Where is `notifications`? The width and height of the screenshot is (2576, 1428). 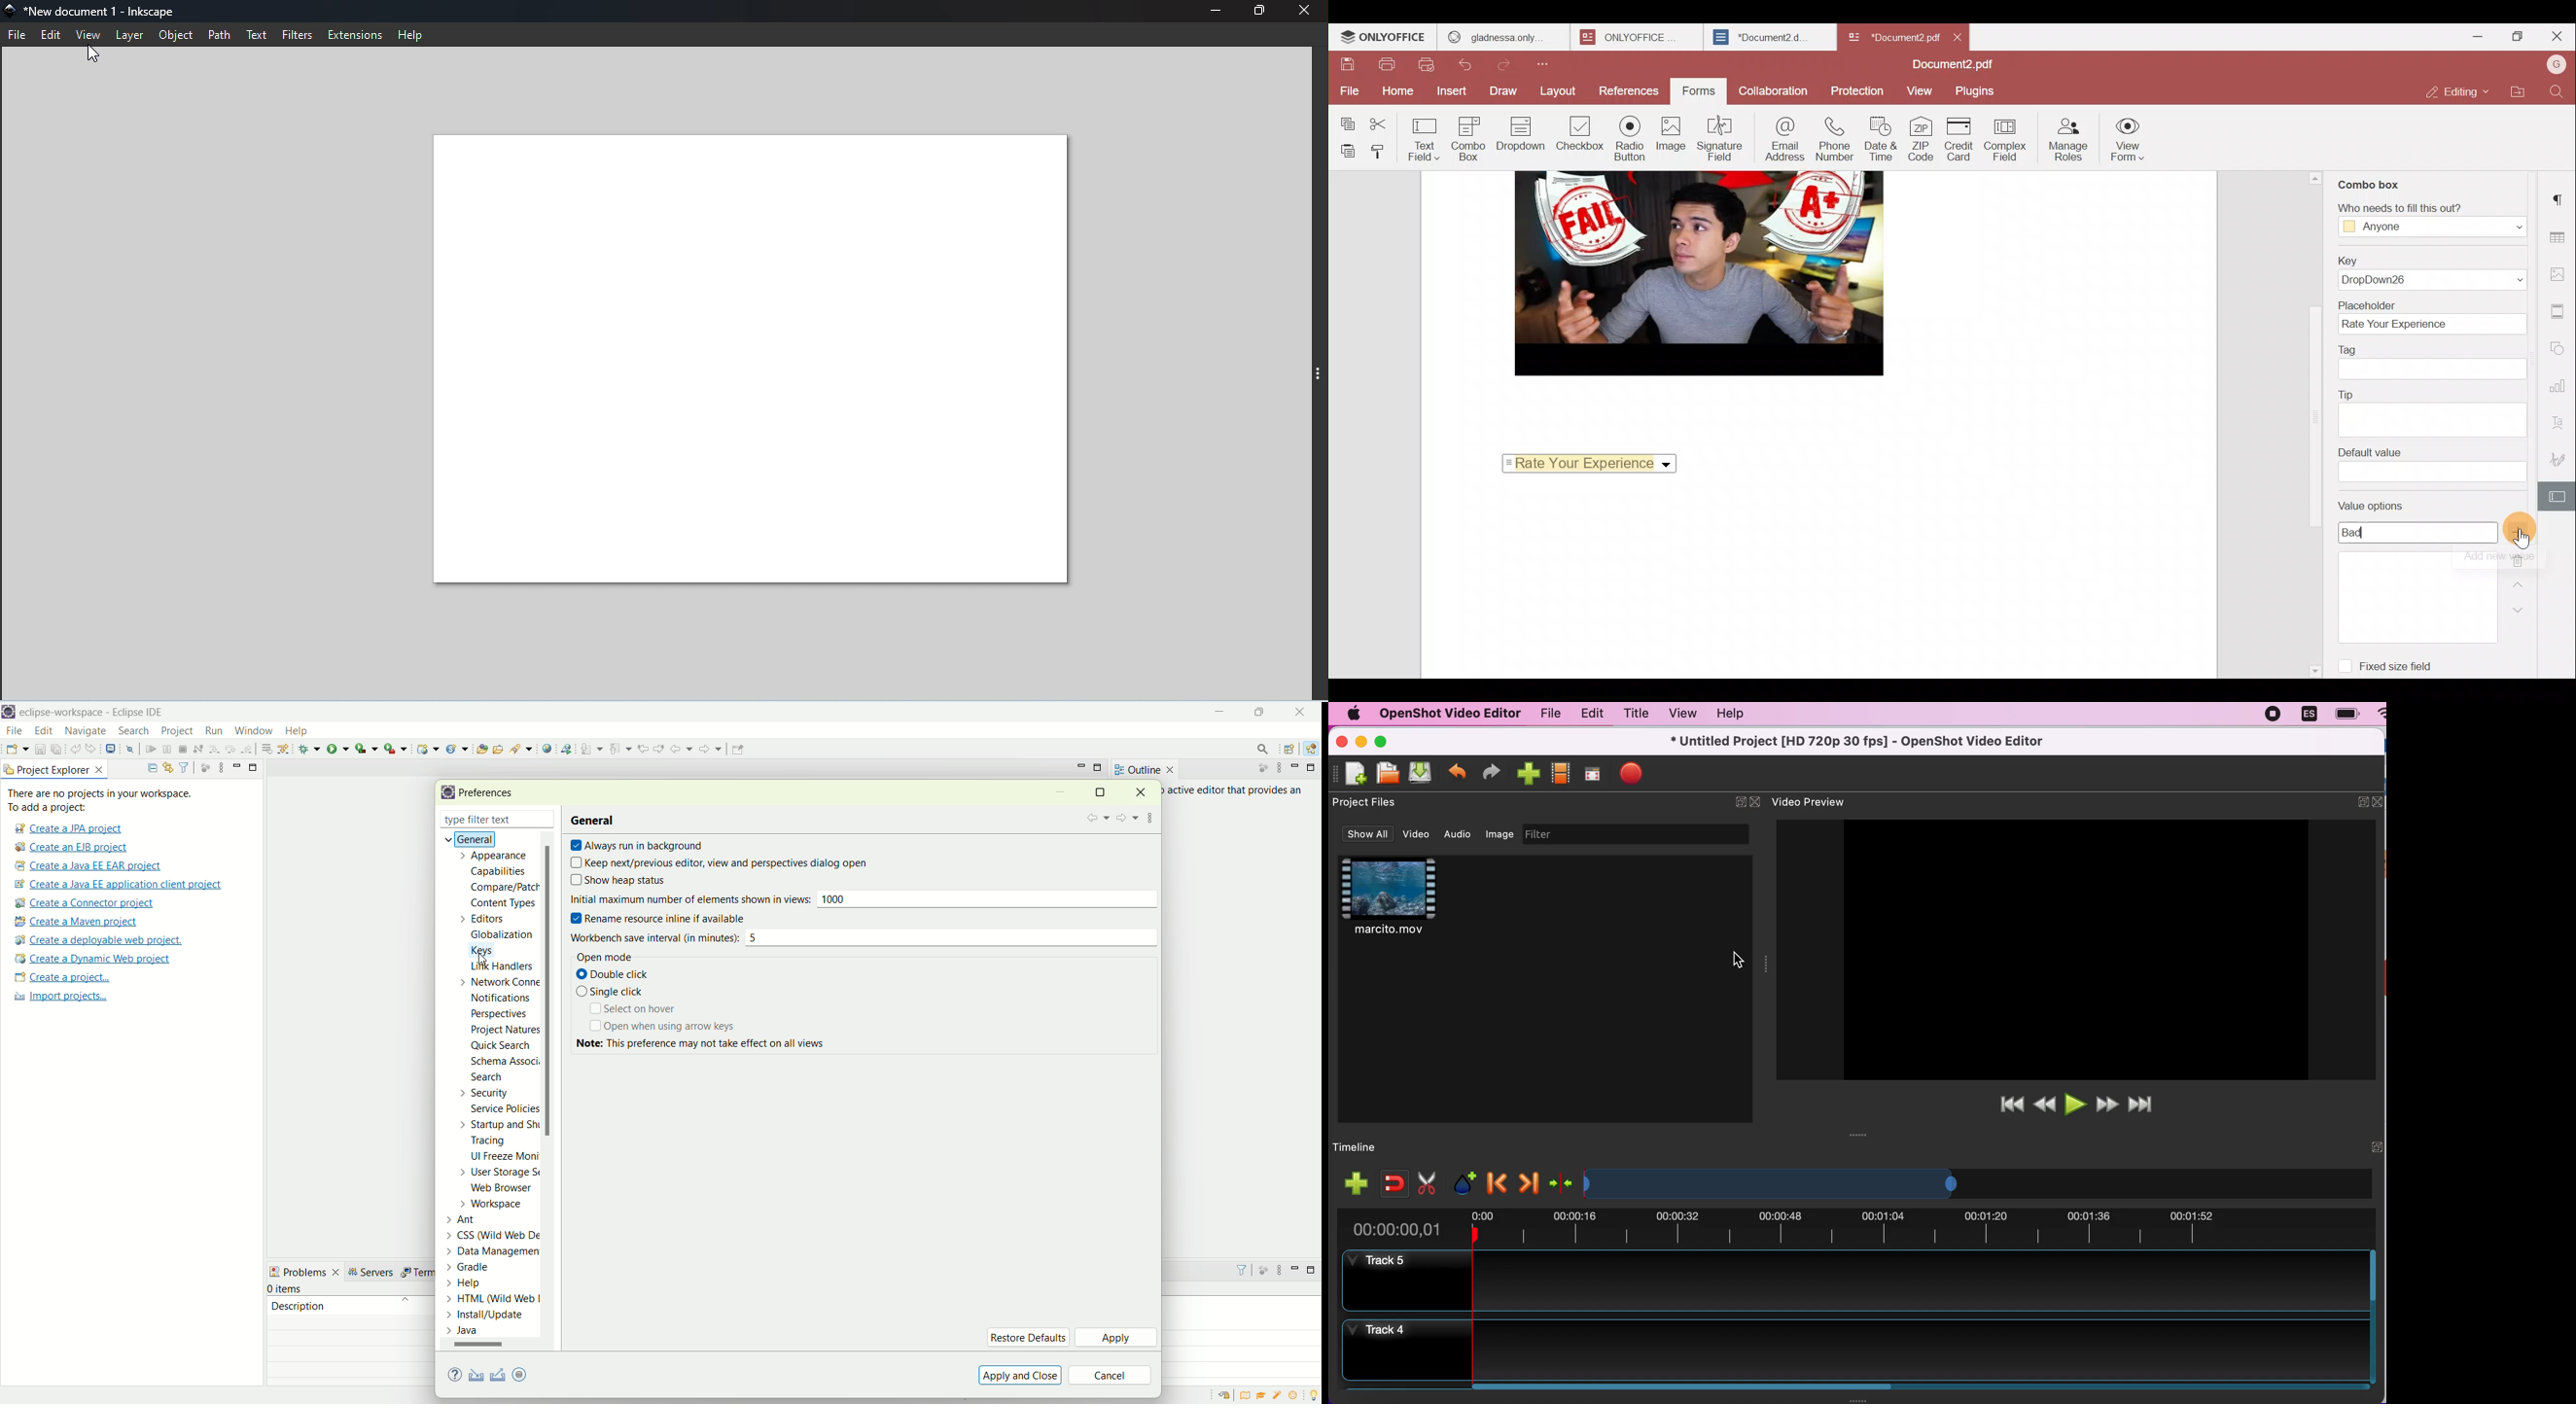 notifications is located at coordinates (505, 997).